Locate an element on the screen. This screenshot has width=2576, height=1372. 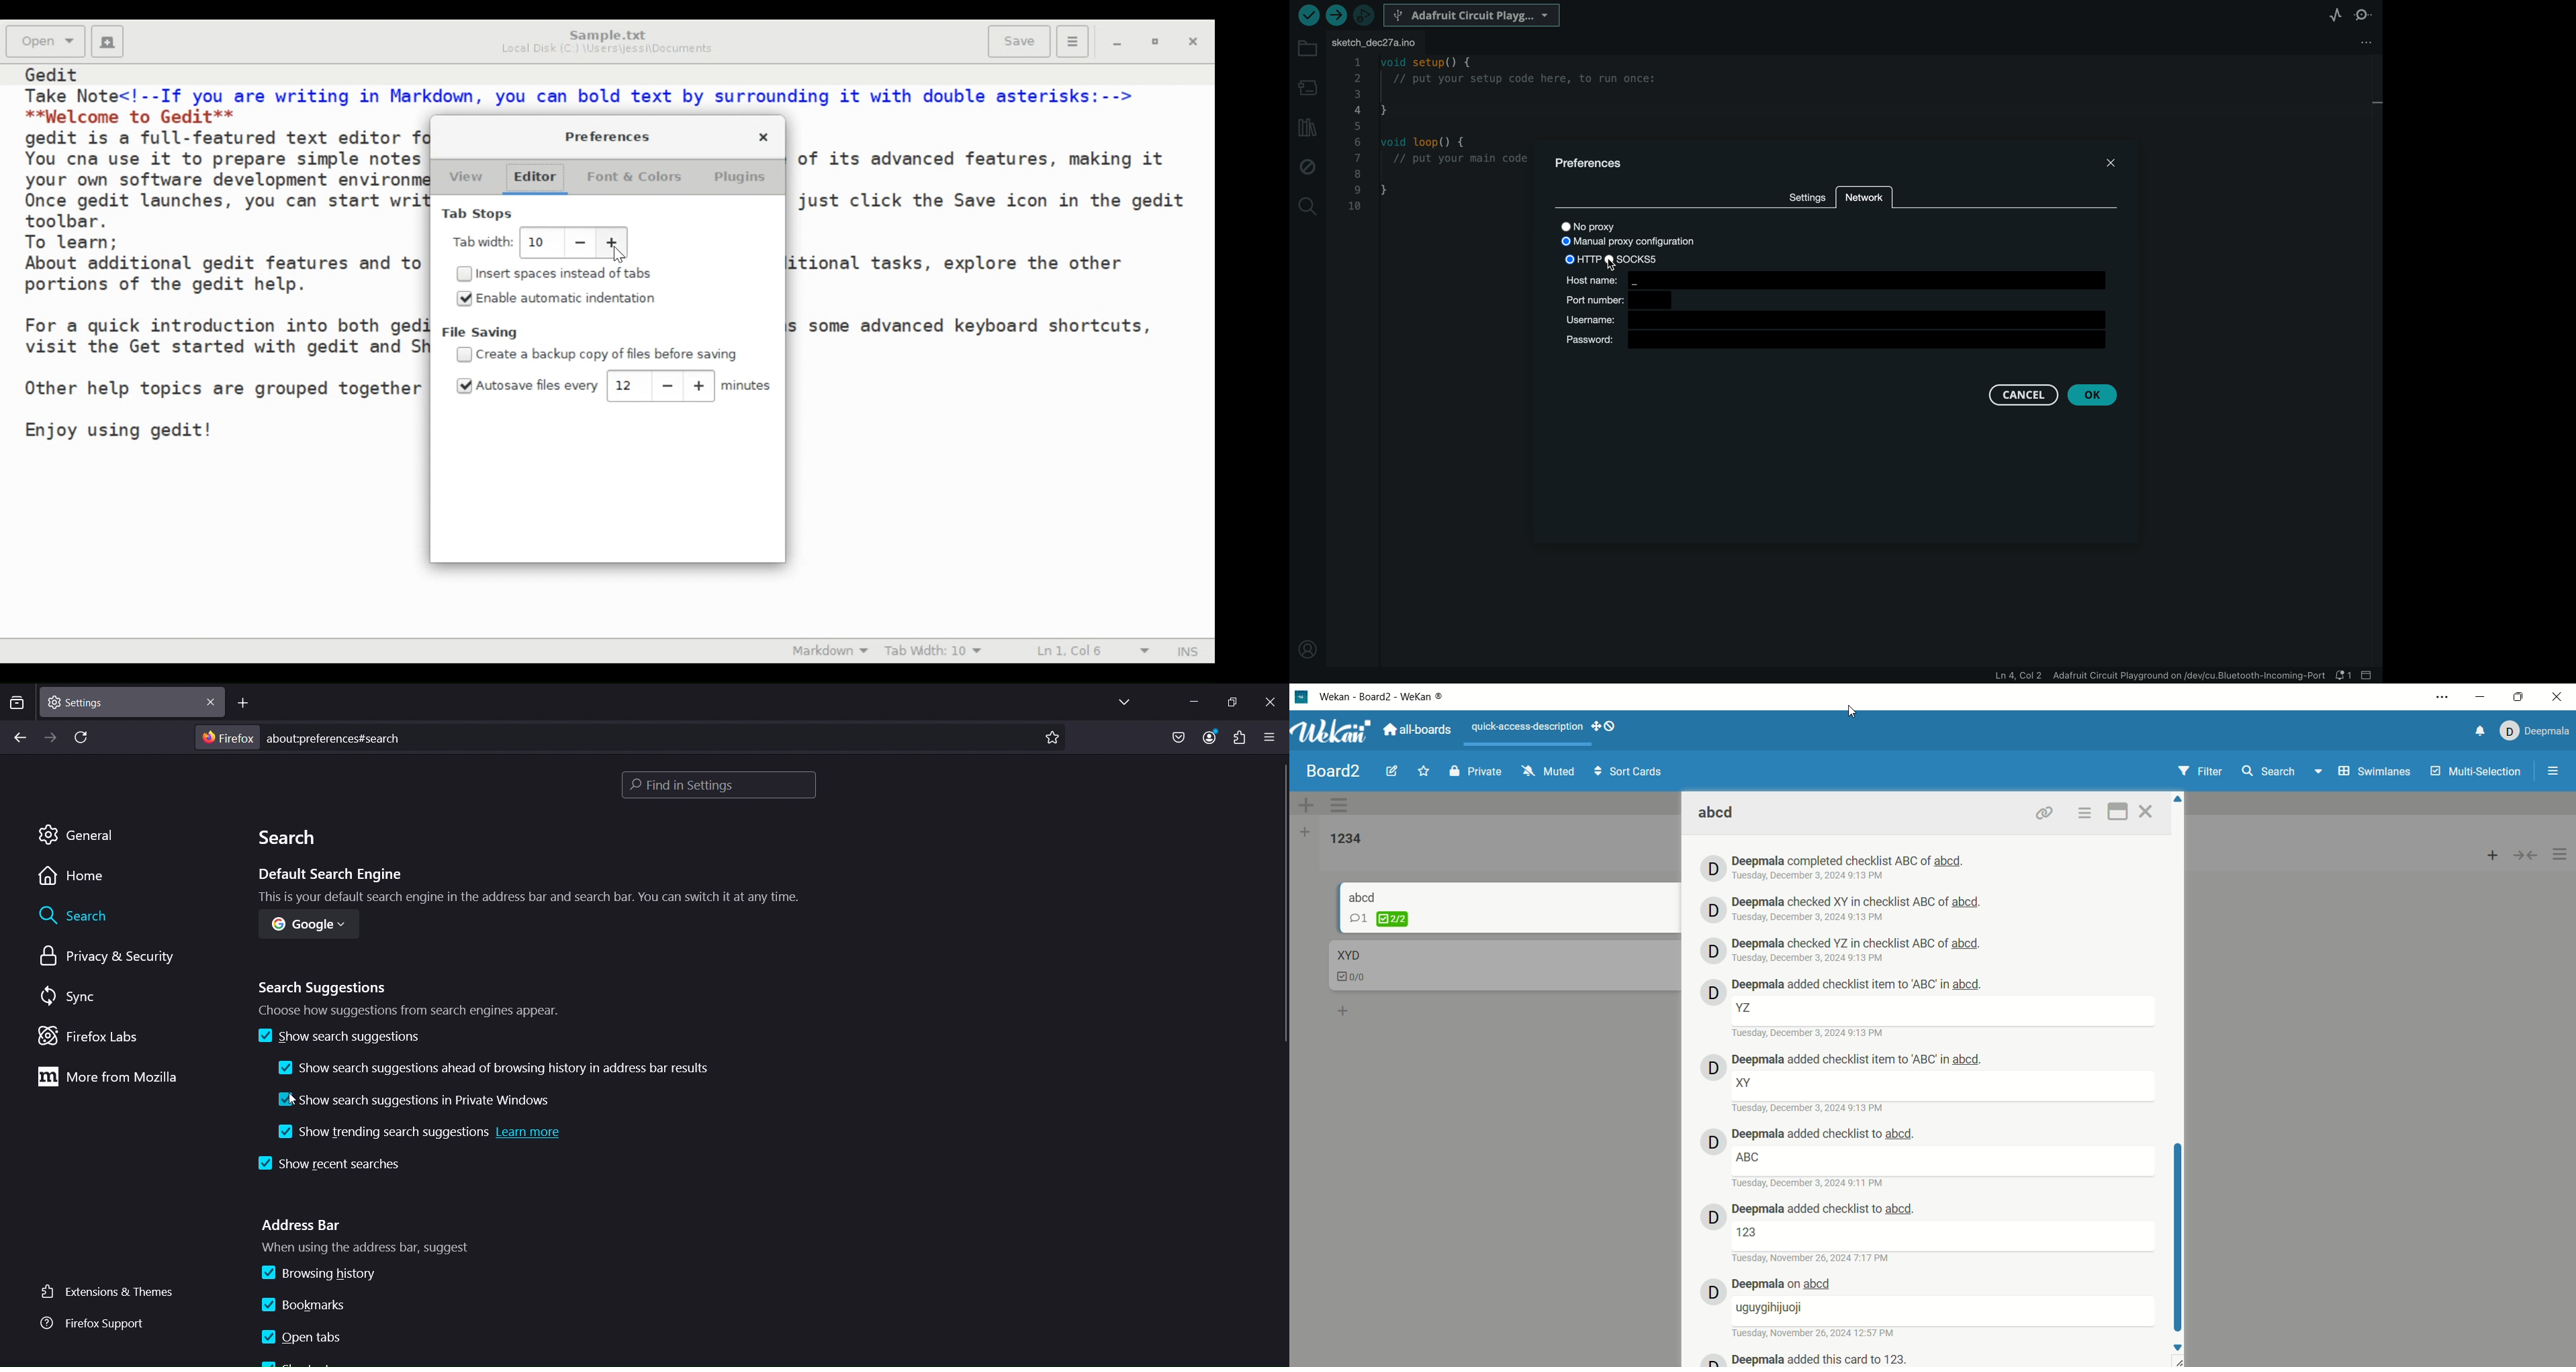
minutes is located at coordinates (748, 387).